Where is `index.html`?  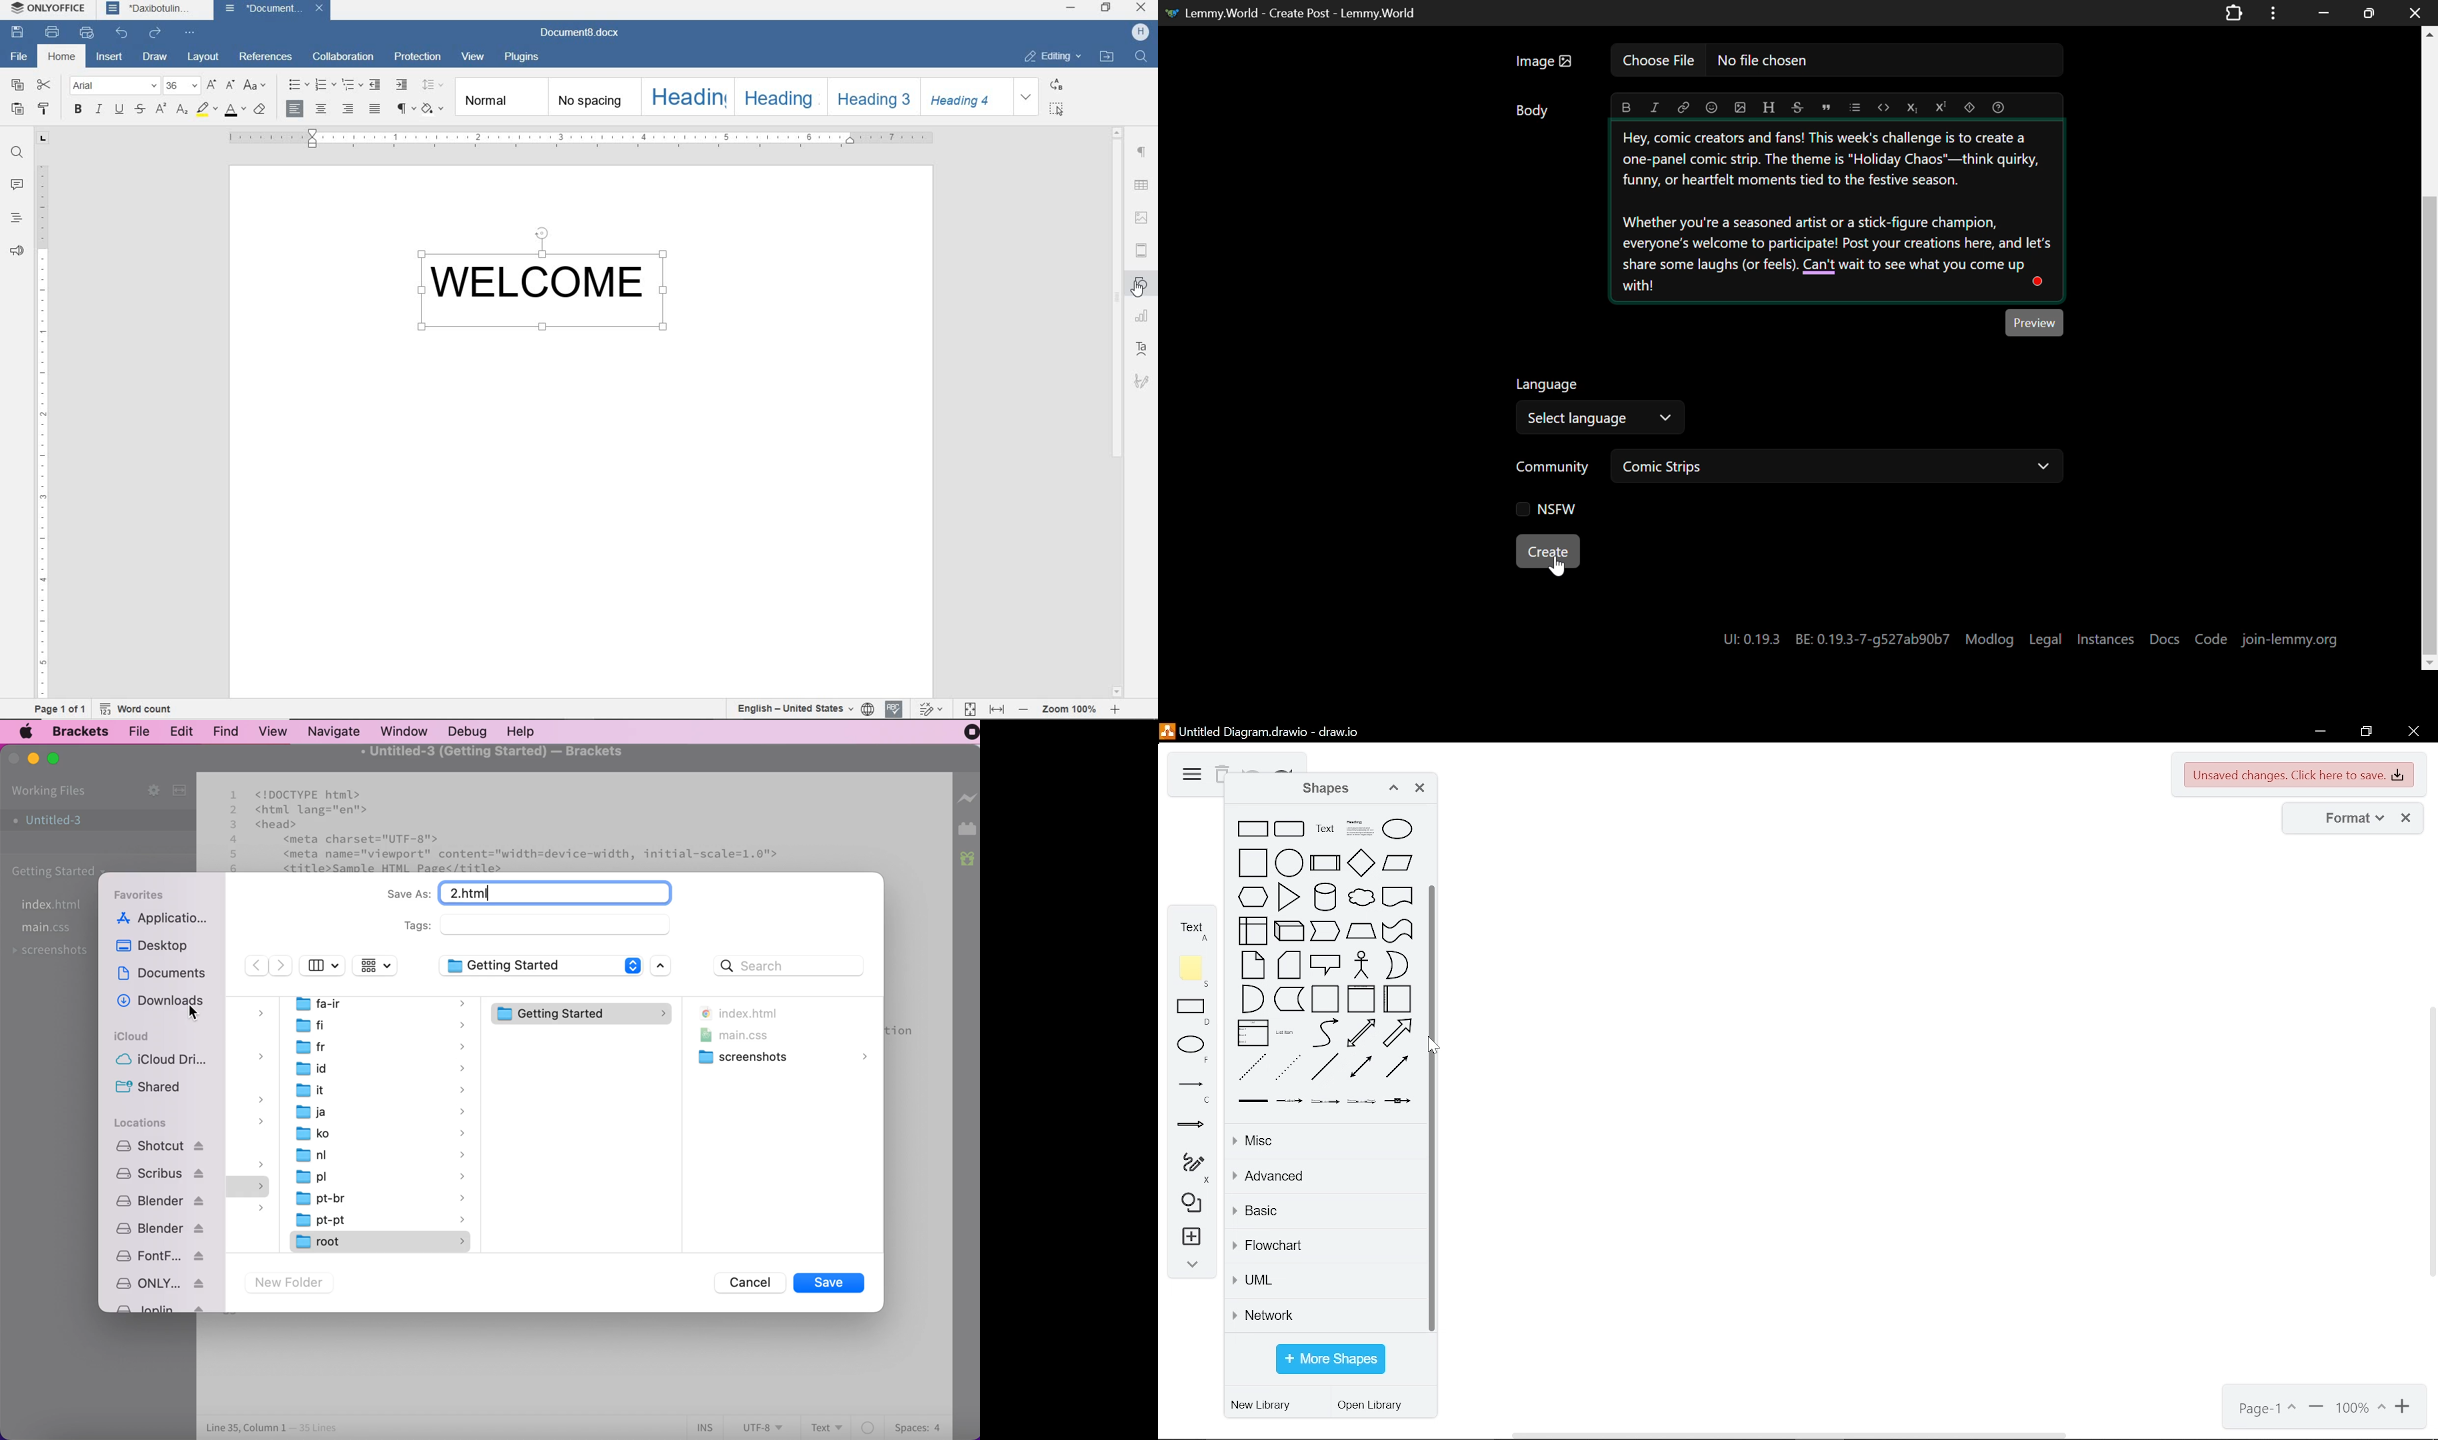 index.html is located at coordinates (748, 1013).